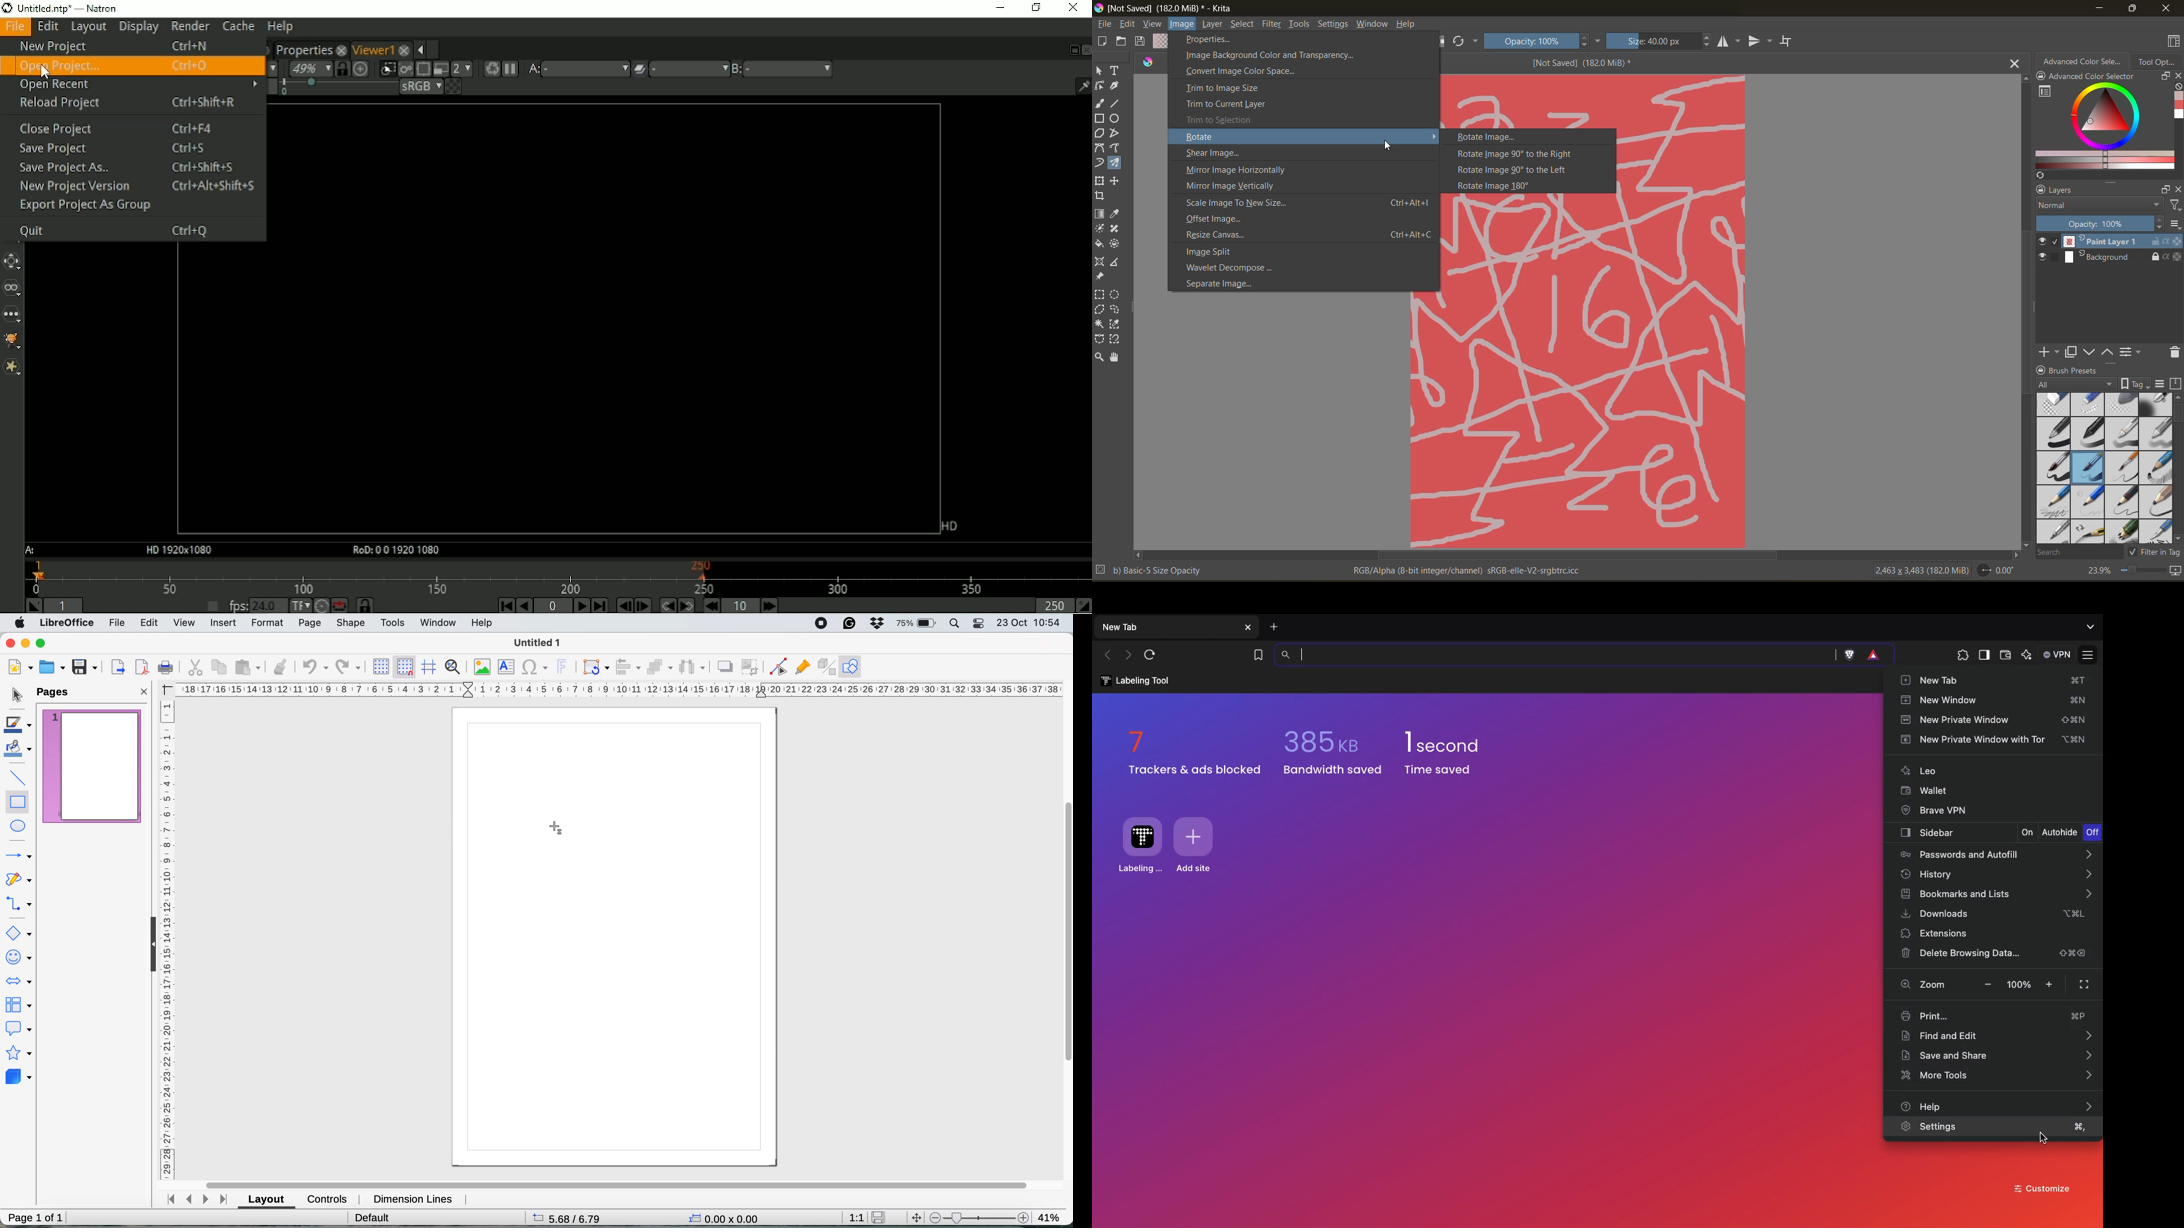 The width and height of the screenshot is (2184, 1232). I want to click on Untitled 1, so click(536, 643).